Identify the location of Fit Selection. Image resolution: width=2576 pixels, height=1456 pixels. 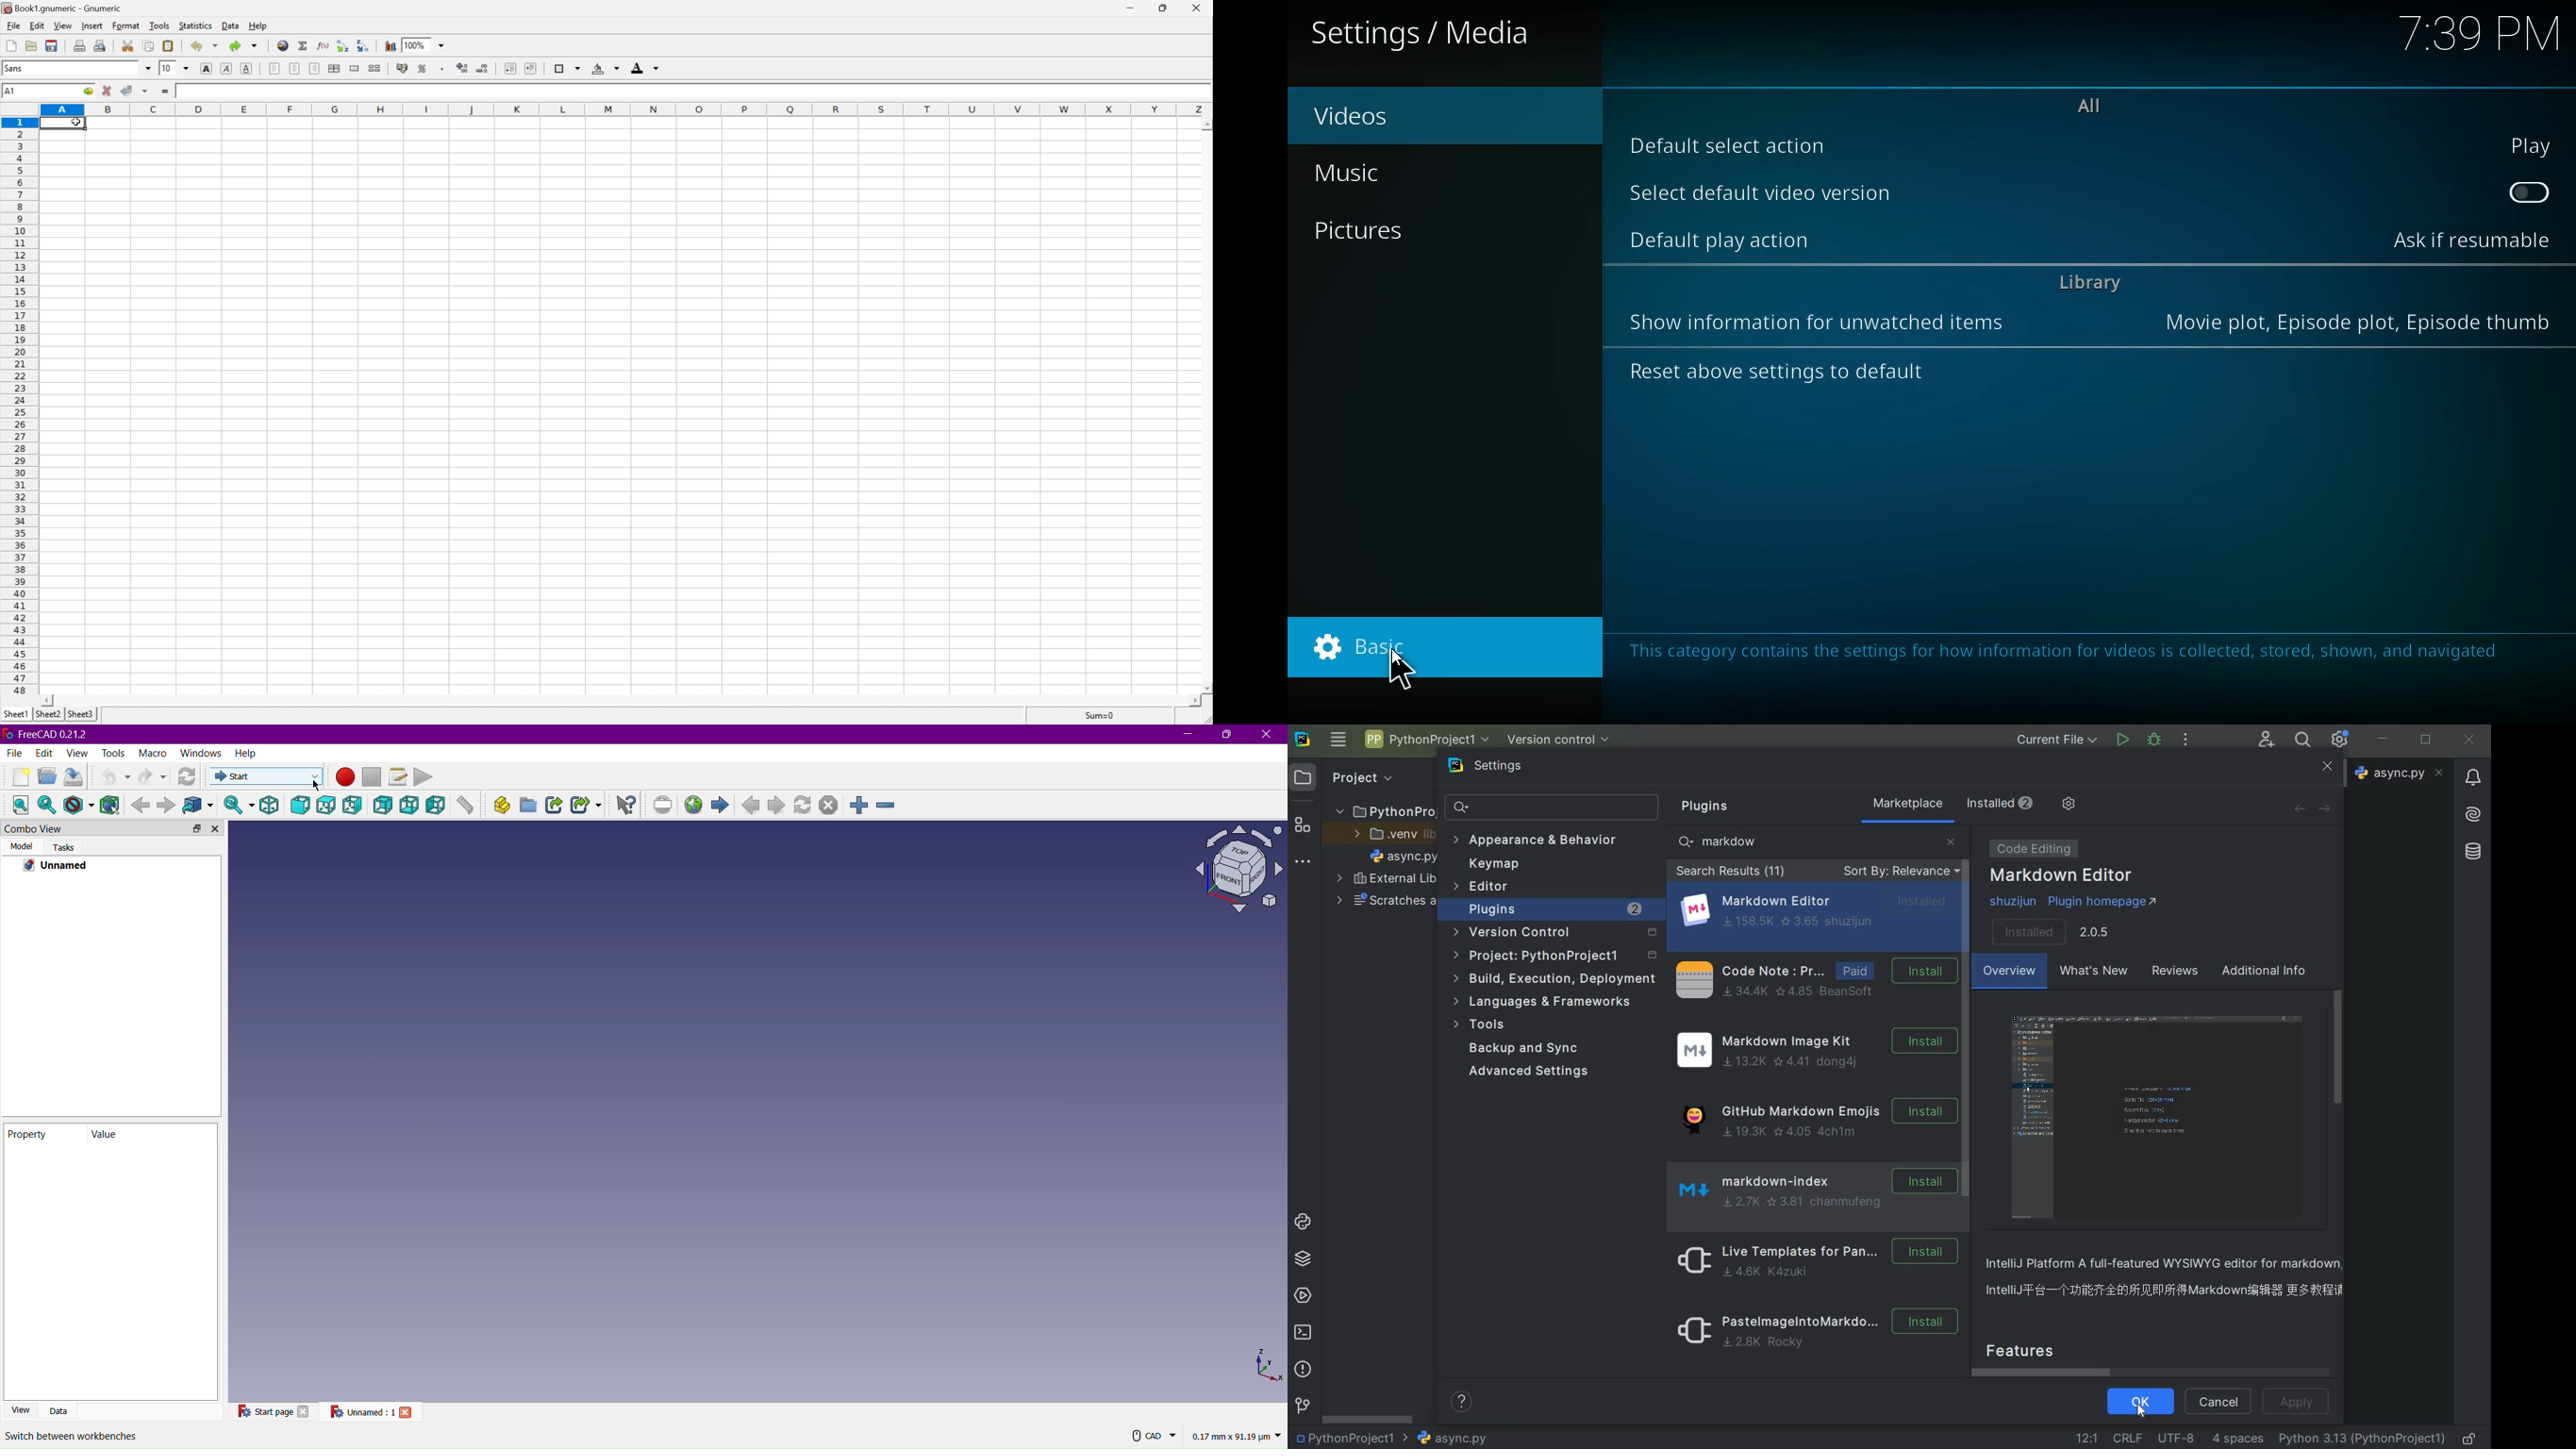
(48, 805).